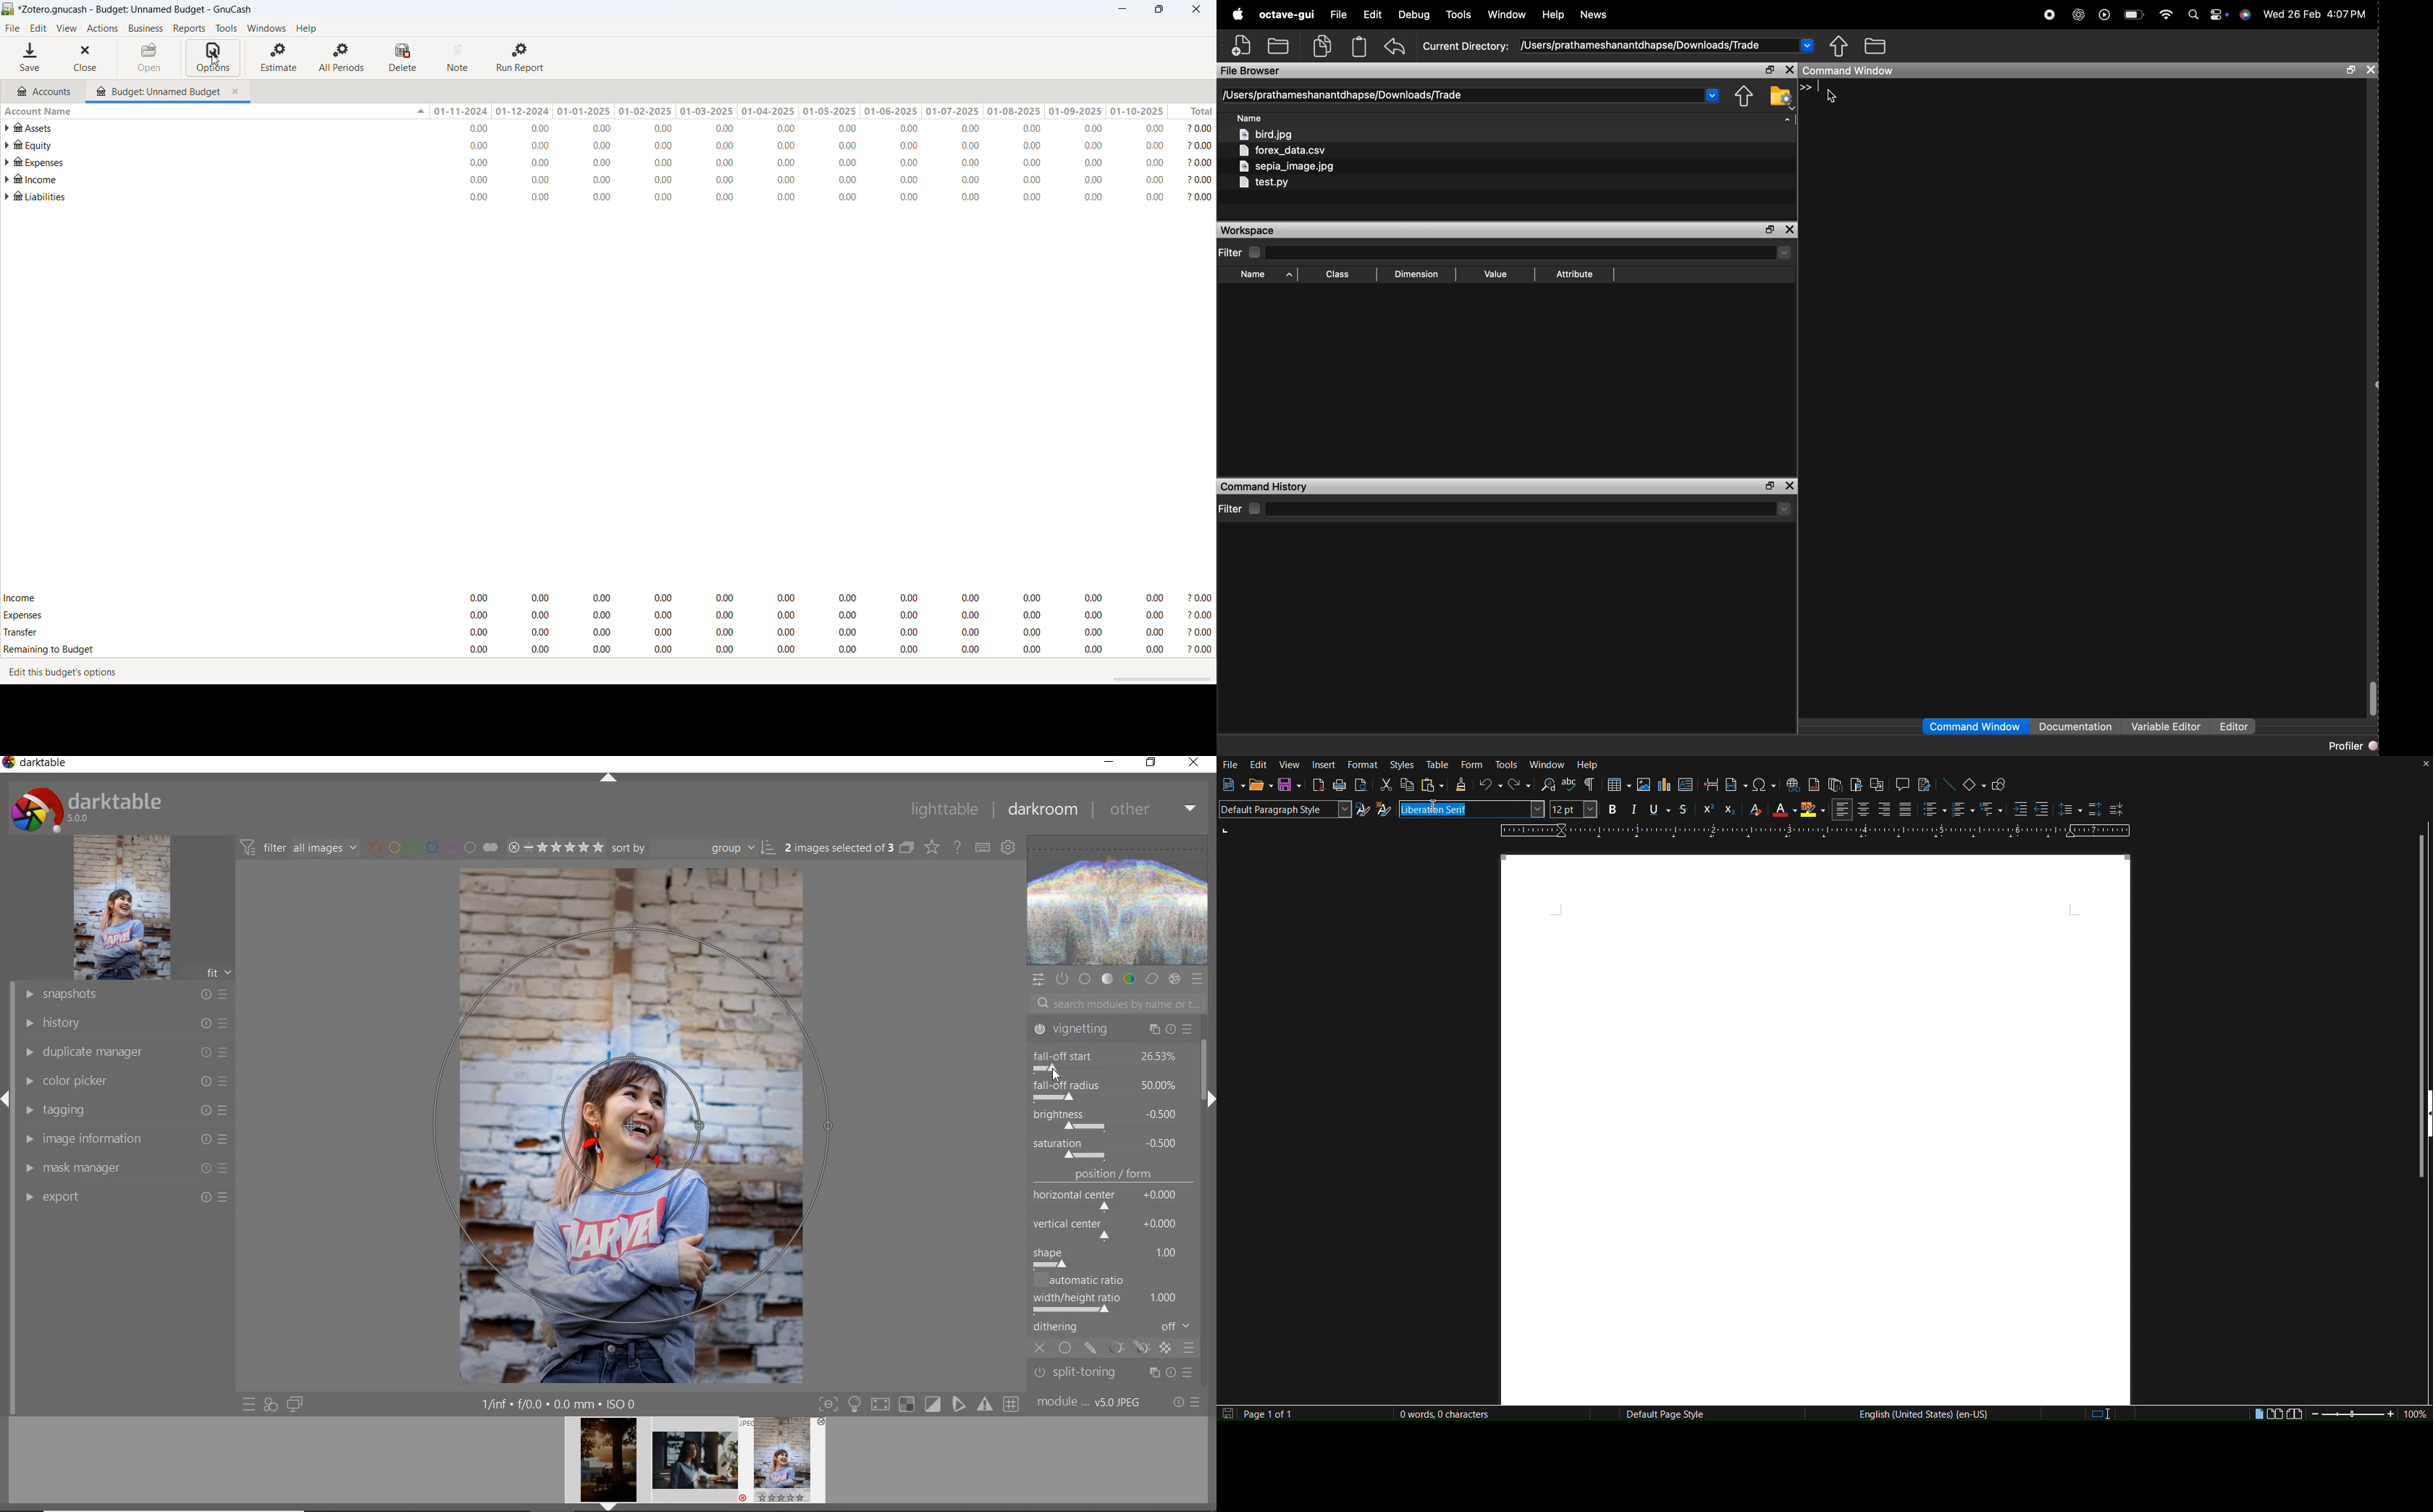 Image resolution: width=2436 pixels, height=1512 pixels. I want to click on fall-off start, so click(1109, 1059).